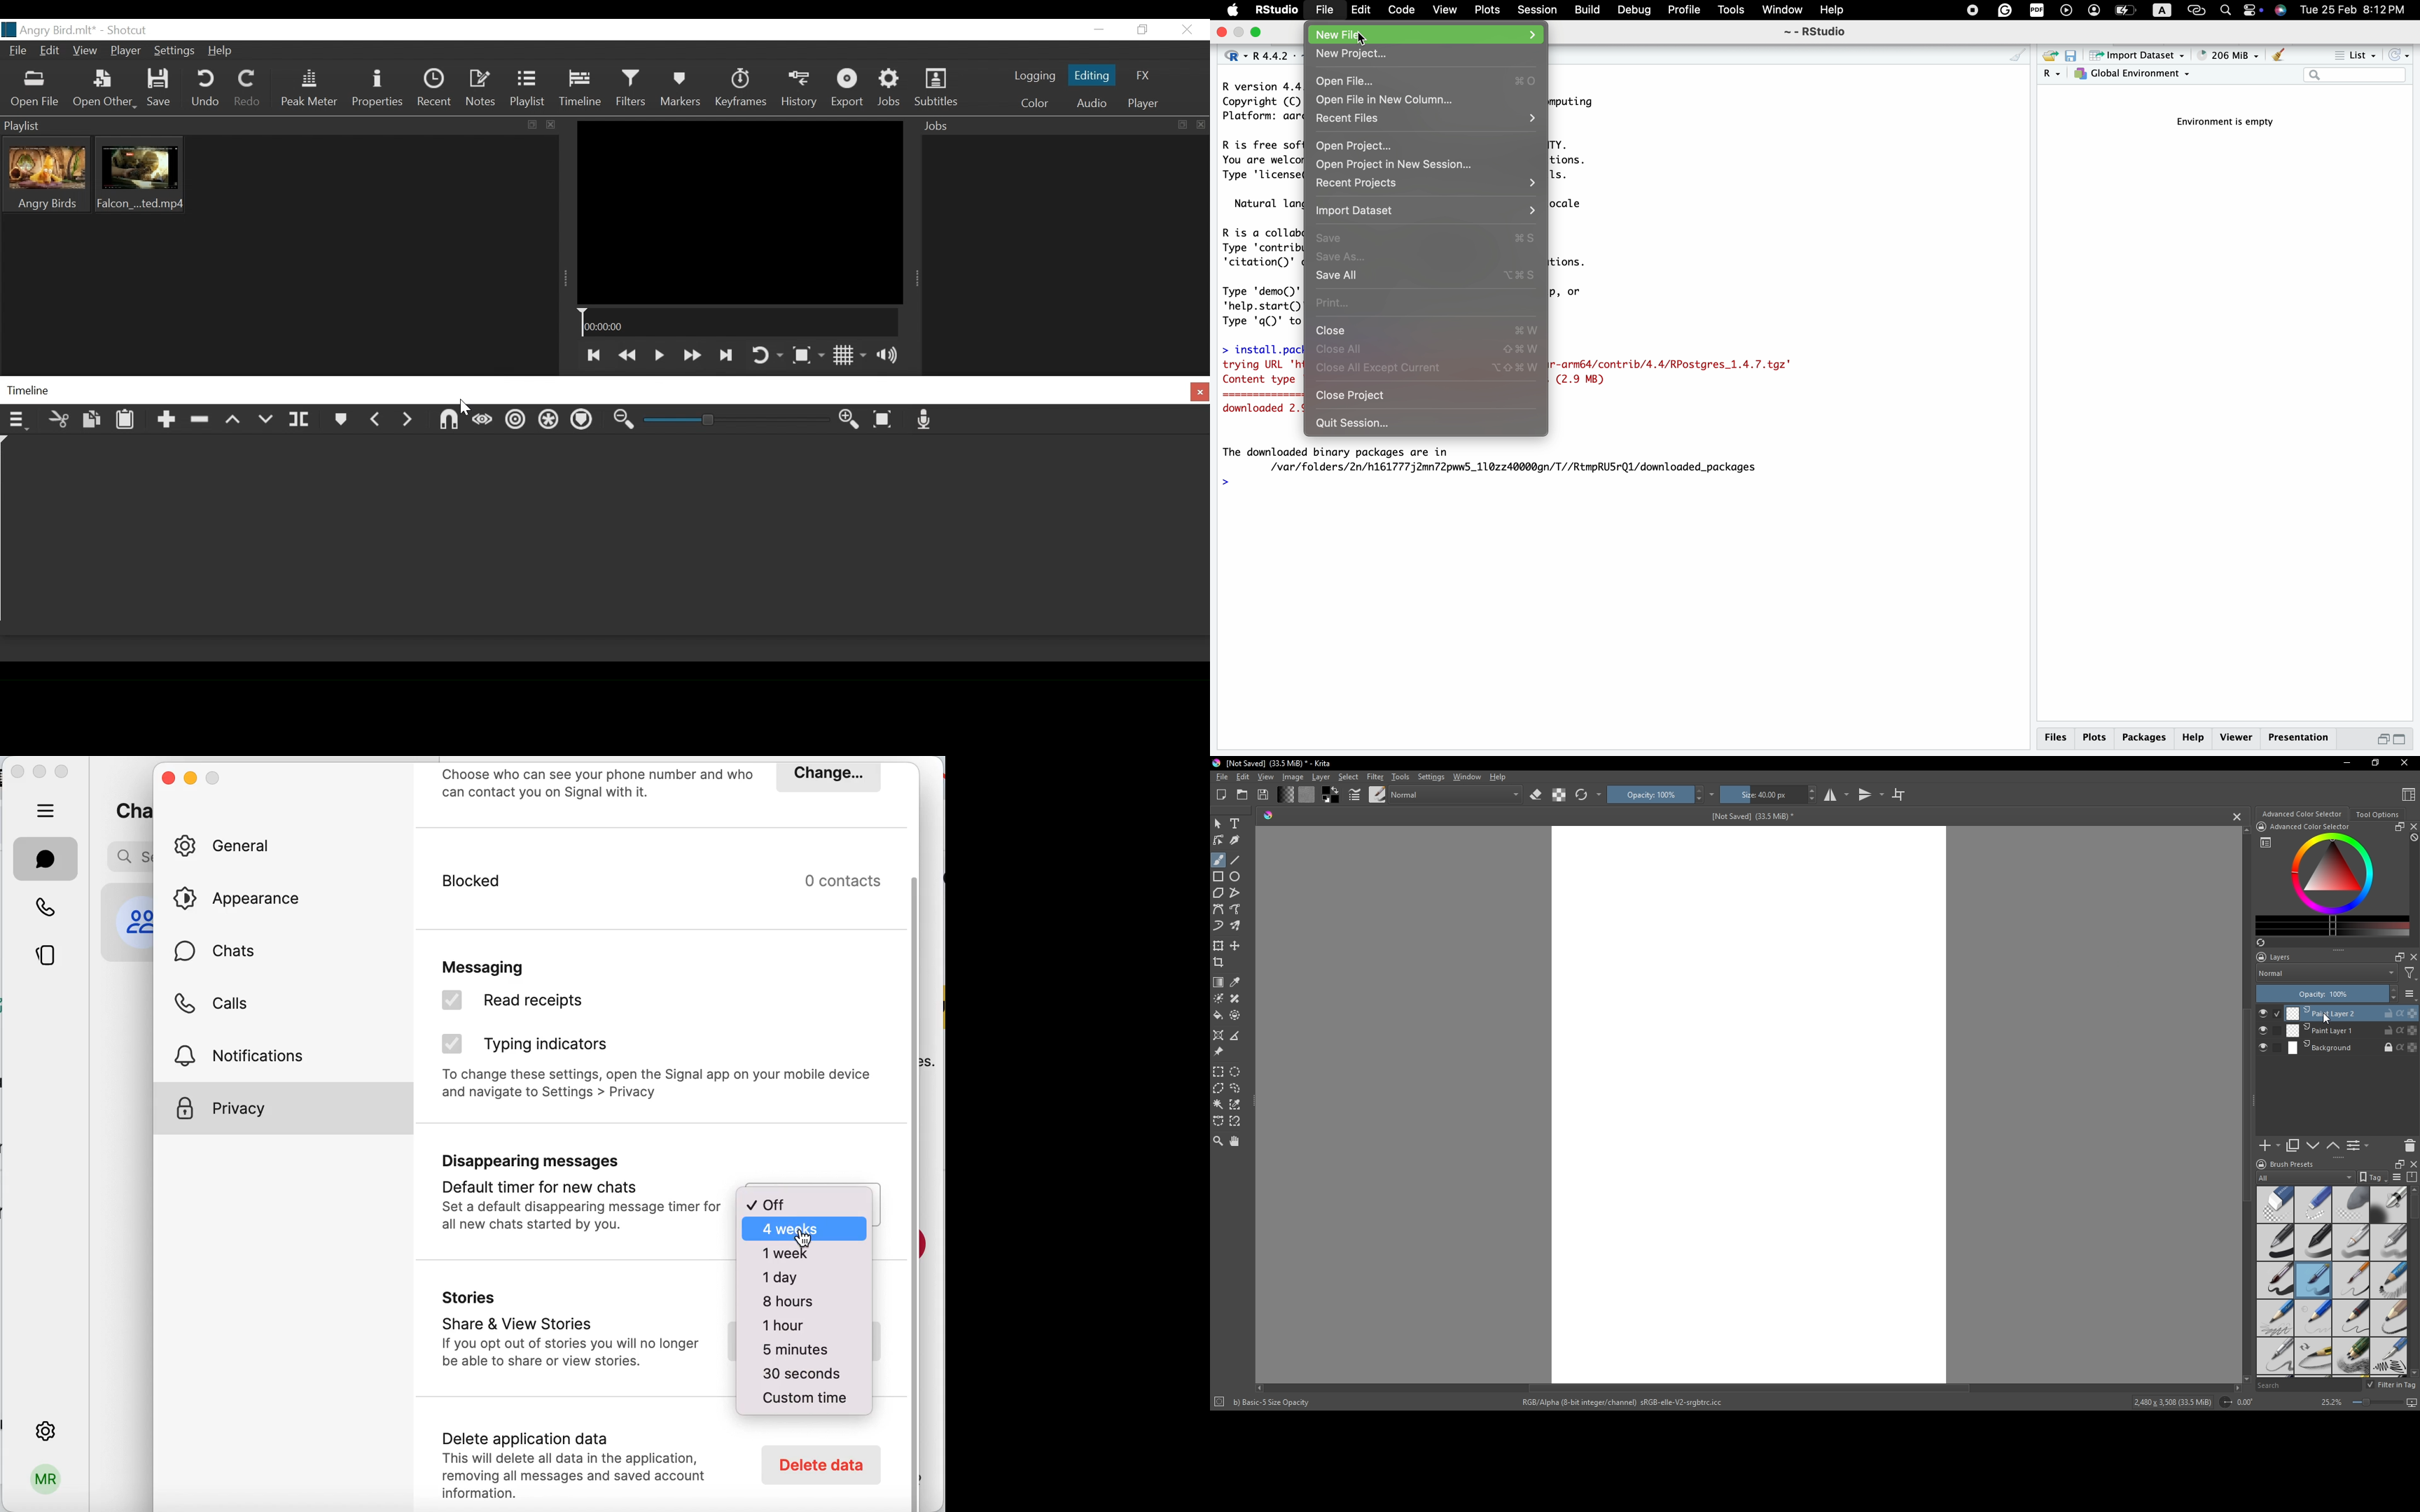 The image size is (2436, 1512). Describe the element at coordinates (1262, 1388) in the screenshot. I see `scroll left` at that location.